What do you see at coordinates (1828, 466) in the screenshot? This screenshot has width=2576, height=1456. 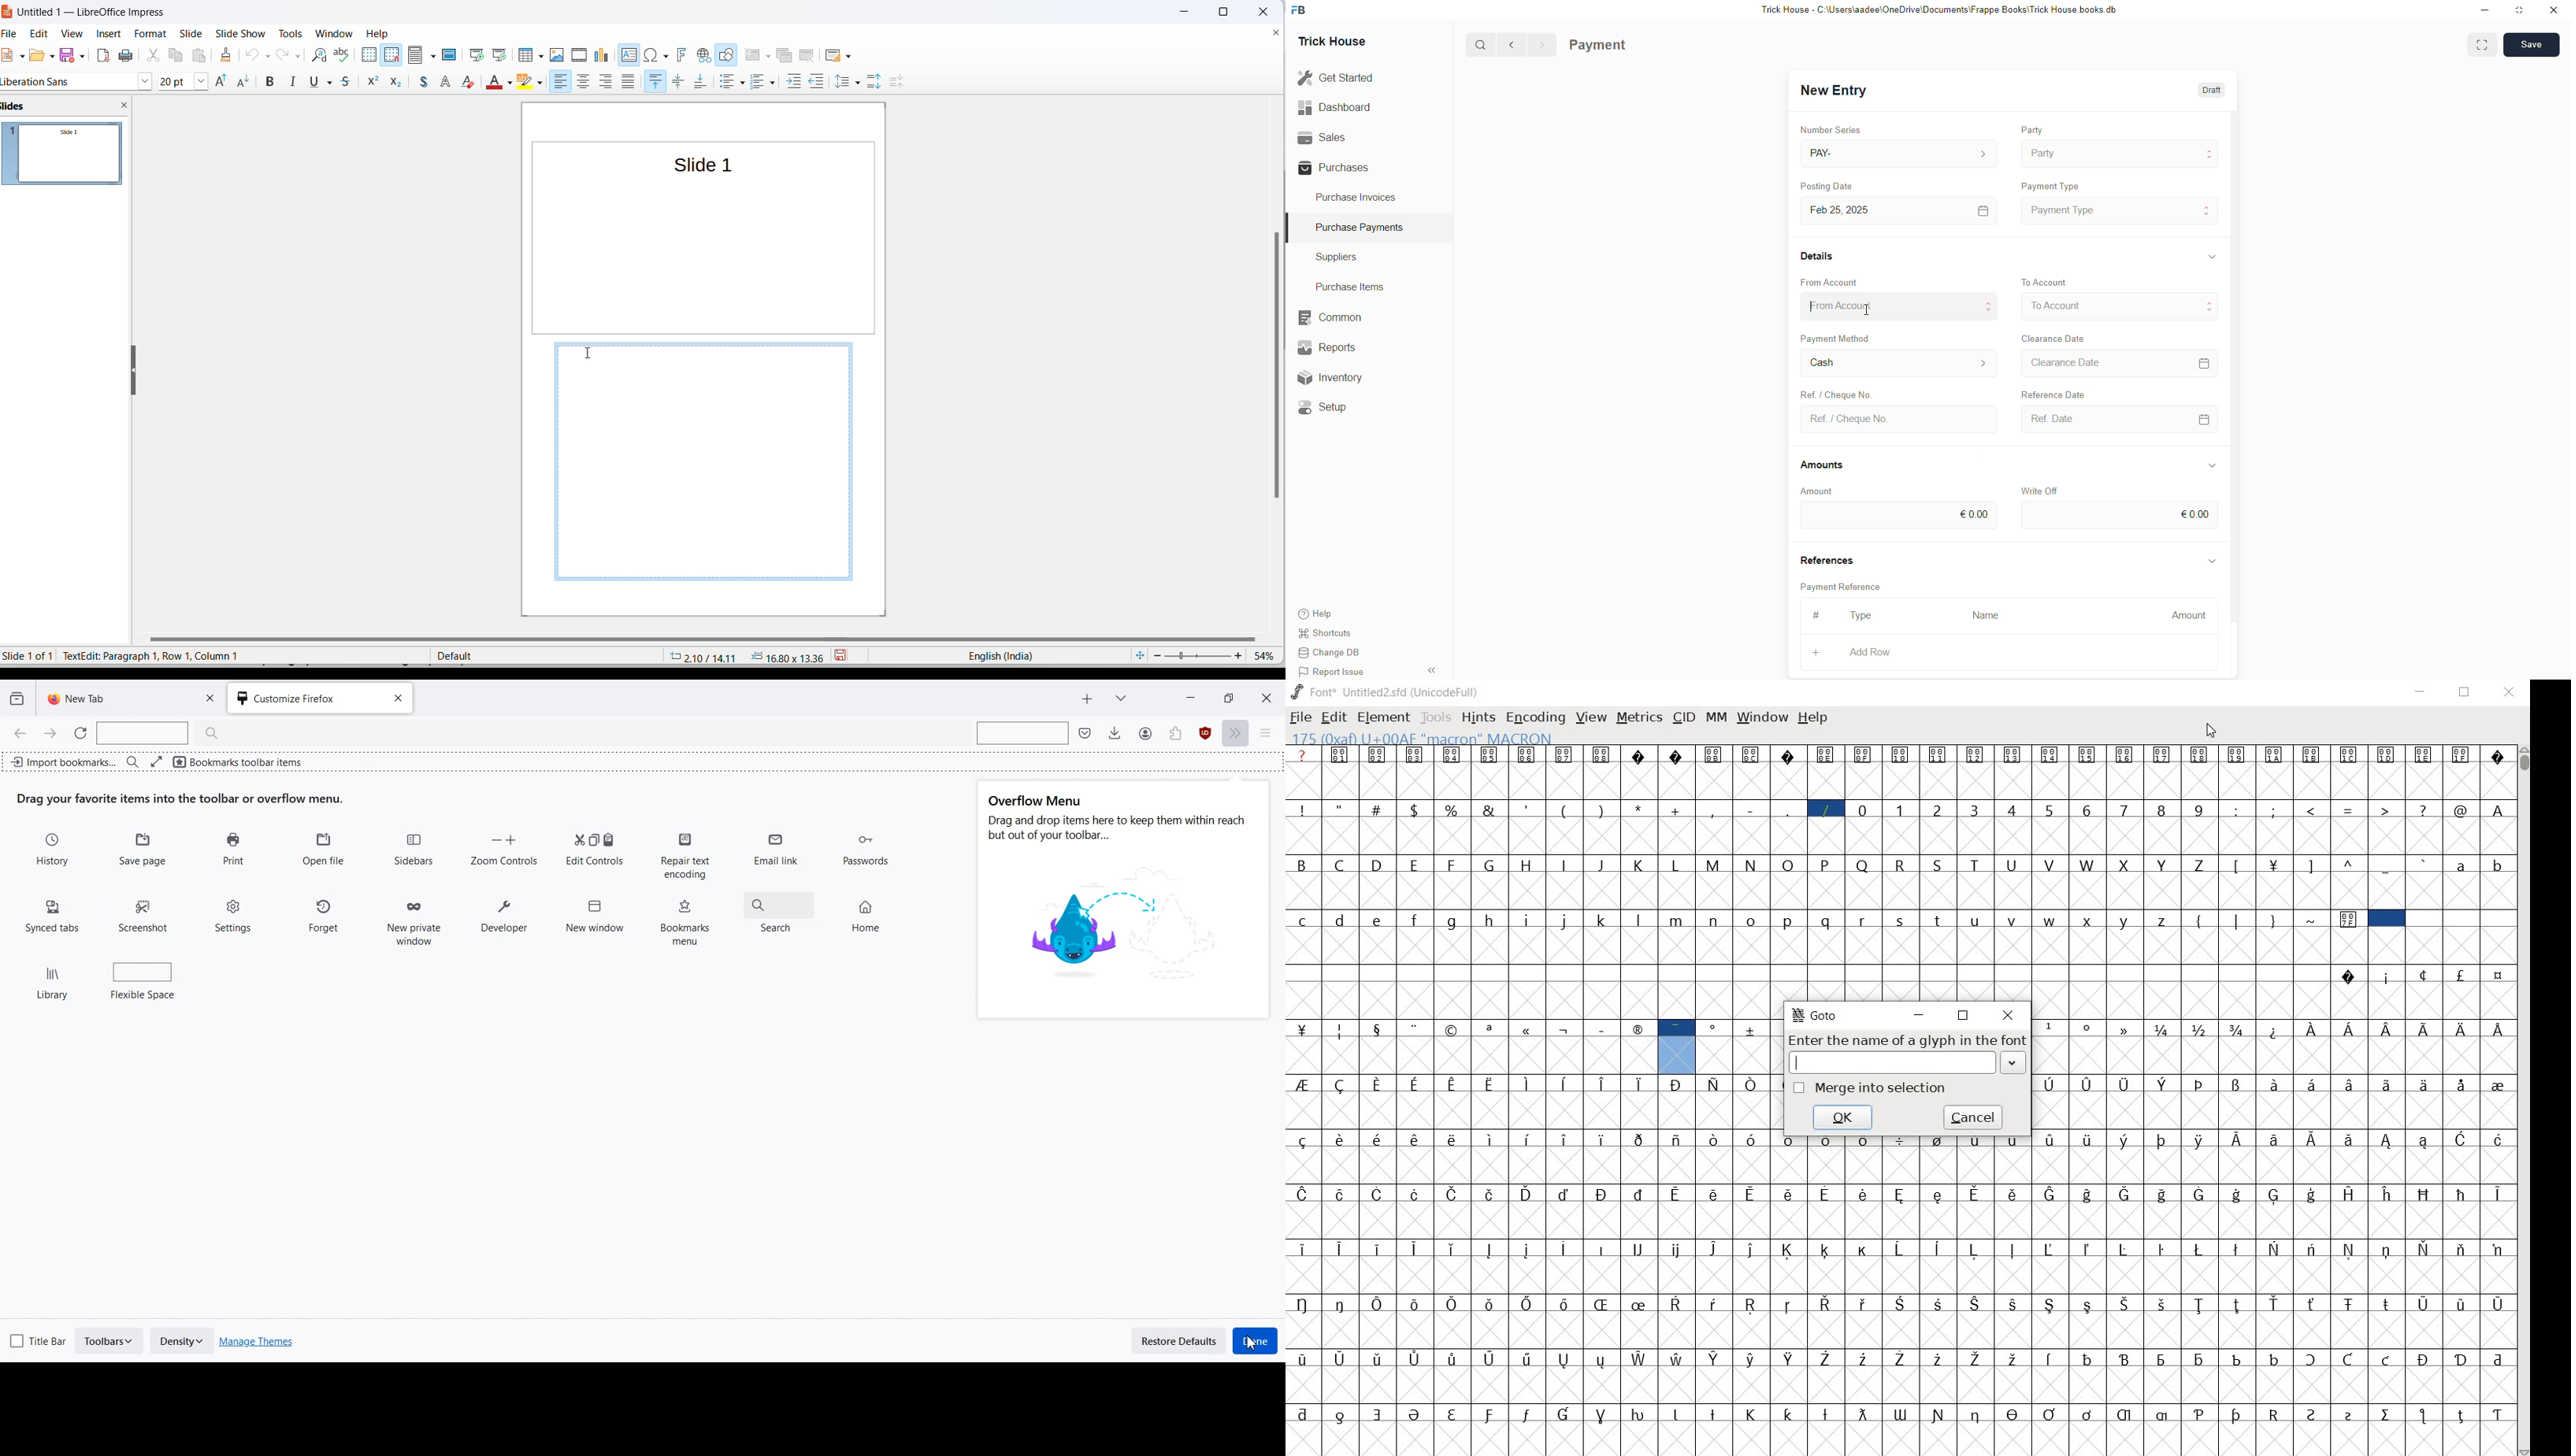 I see `Amounts` at bounding box center [1828, 466].